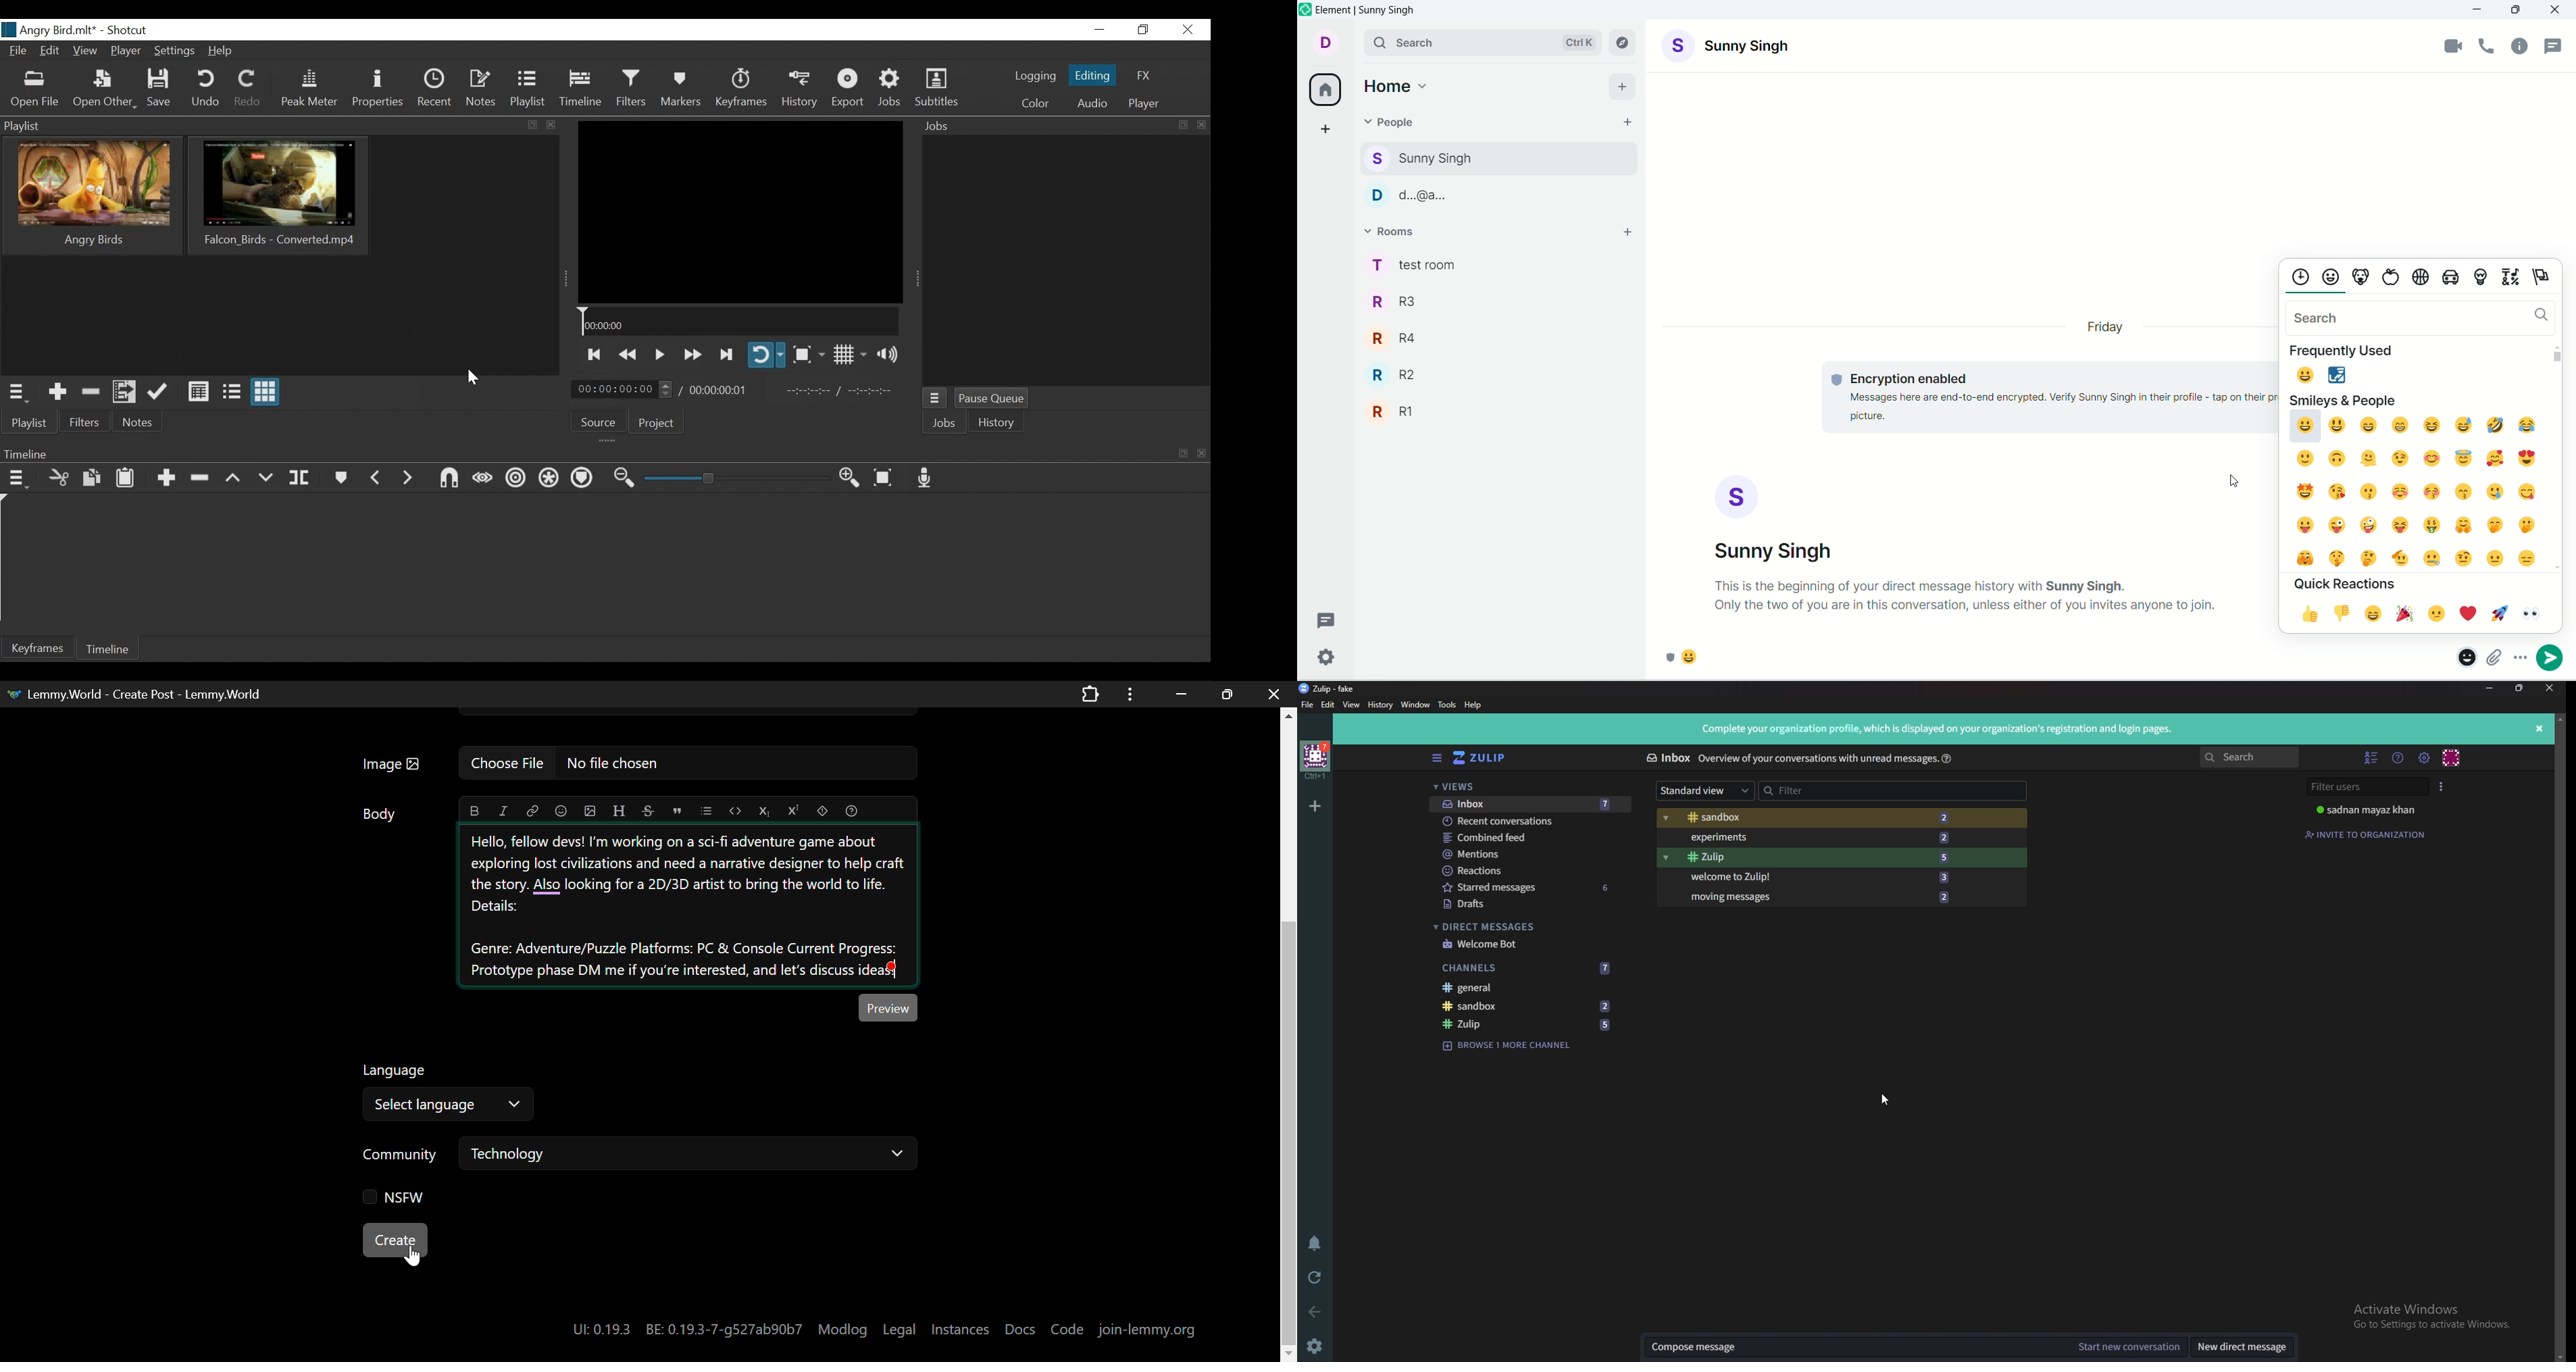 The image size is (2576, 1372). Describe the element at coordinates (407, 482) in the screenshot. I see `Next marker` at that location.